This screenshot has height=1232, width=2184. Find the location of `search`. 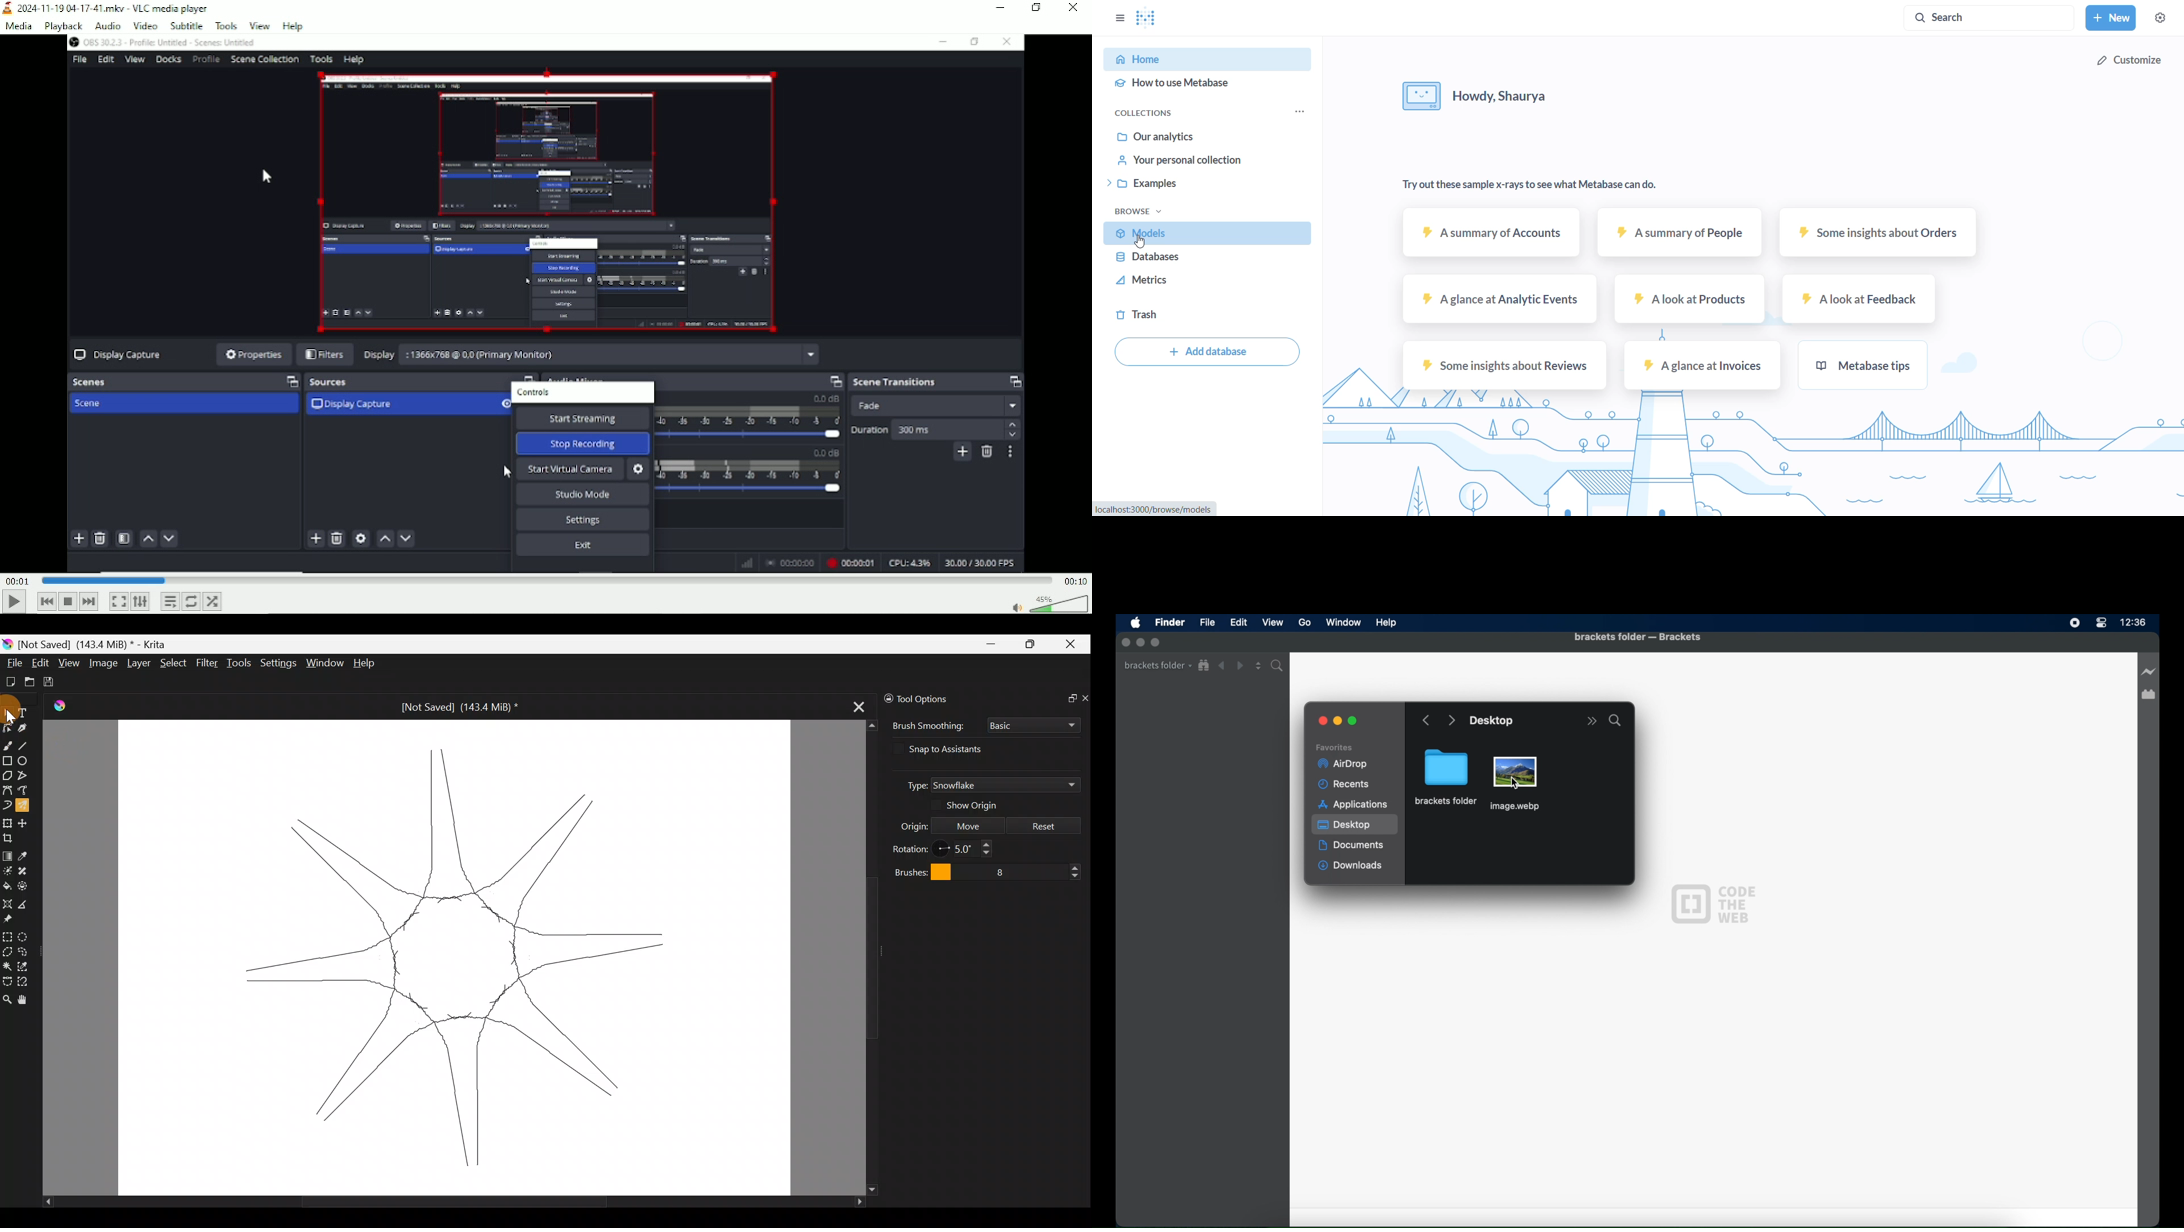

search is located at coordinates (1615, 720).